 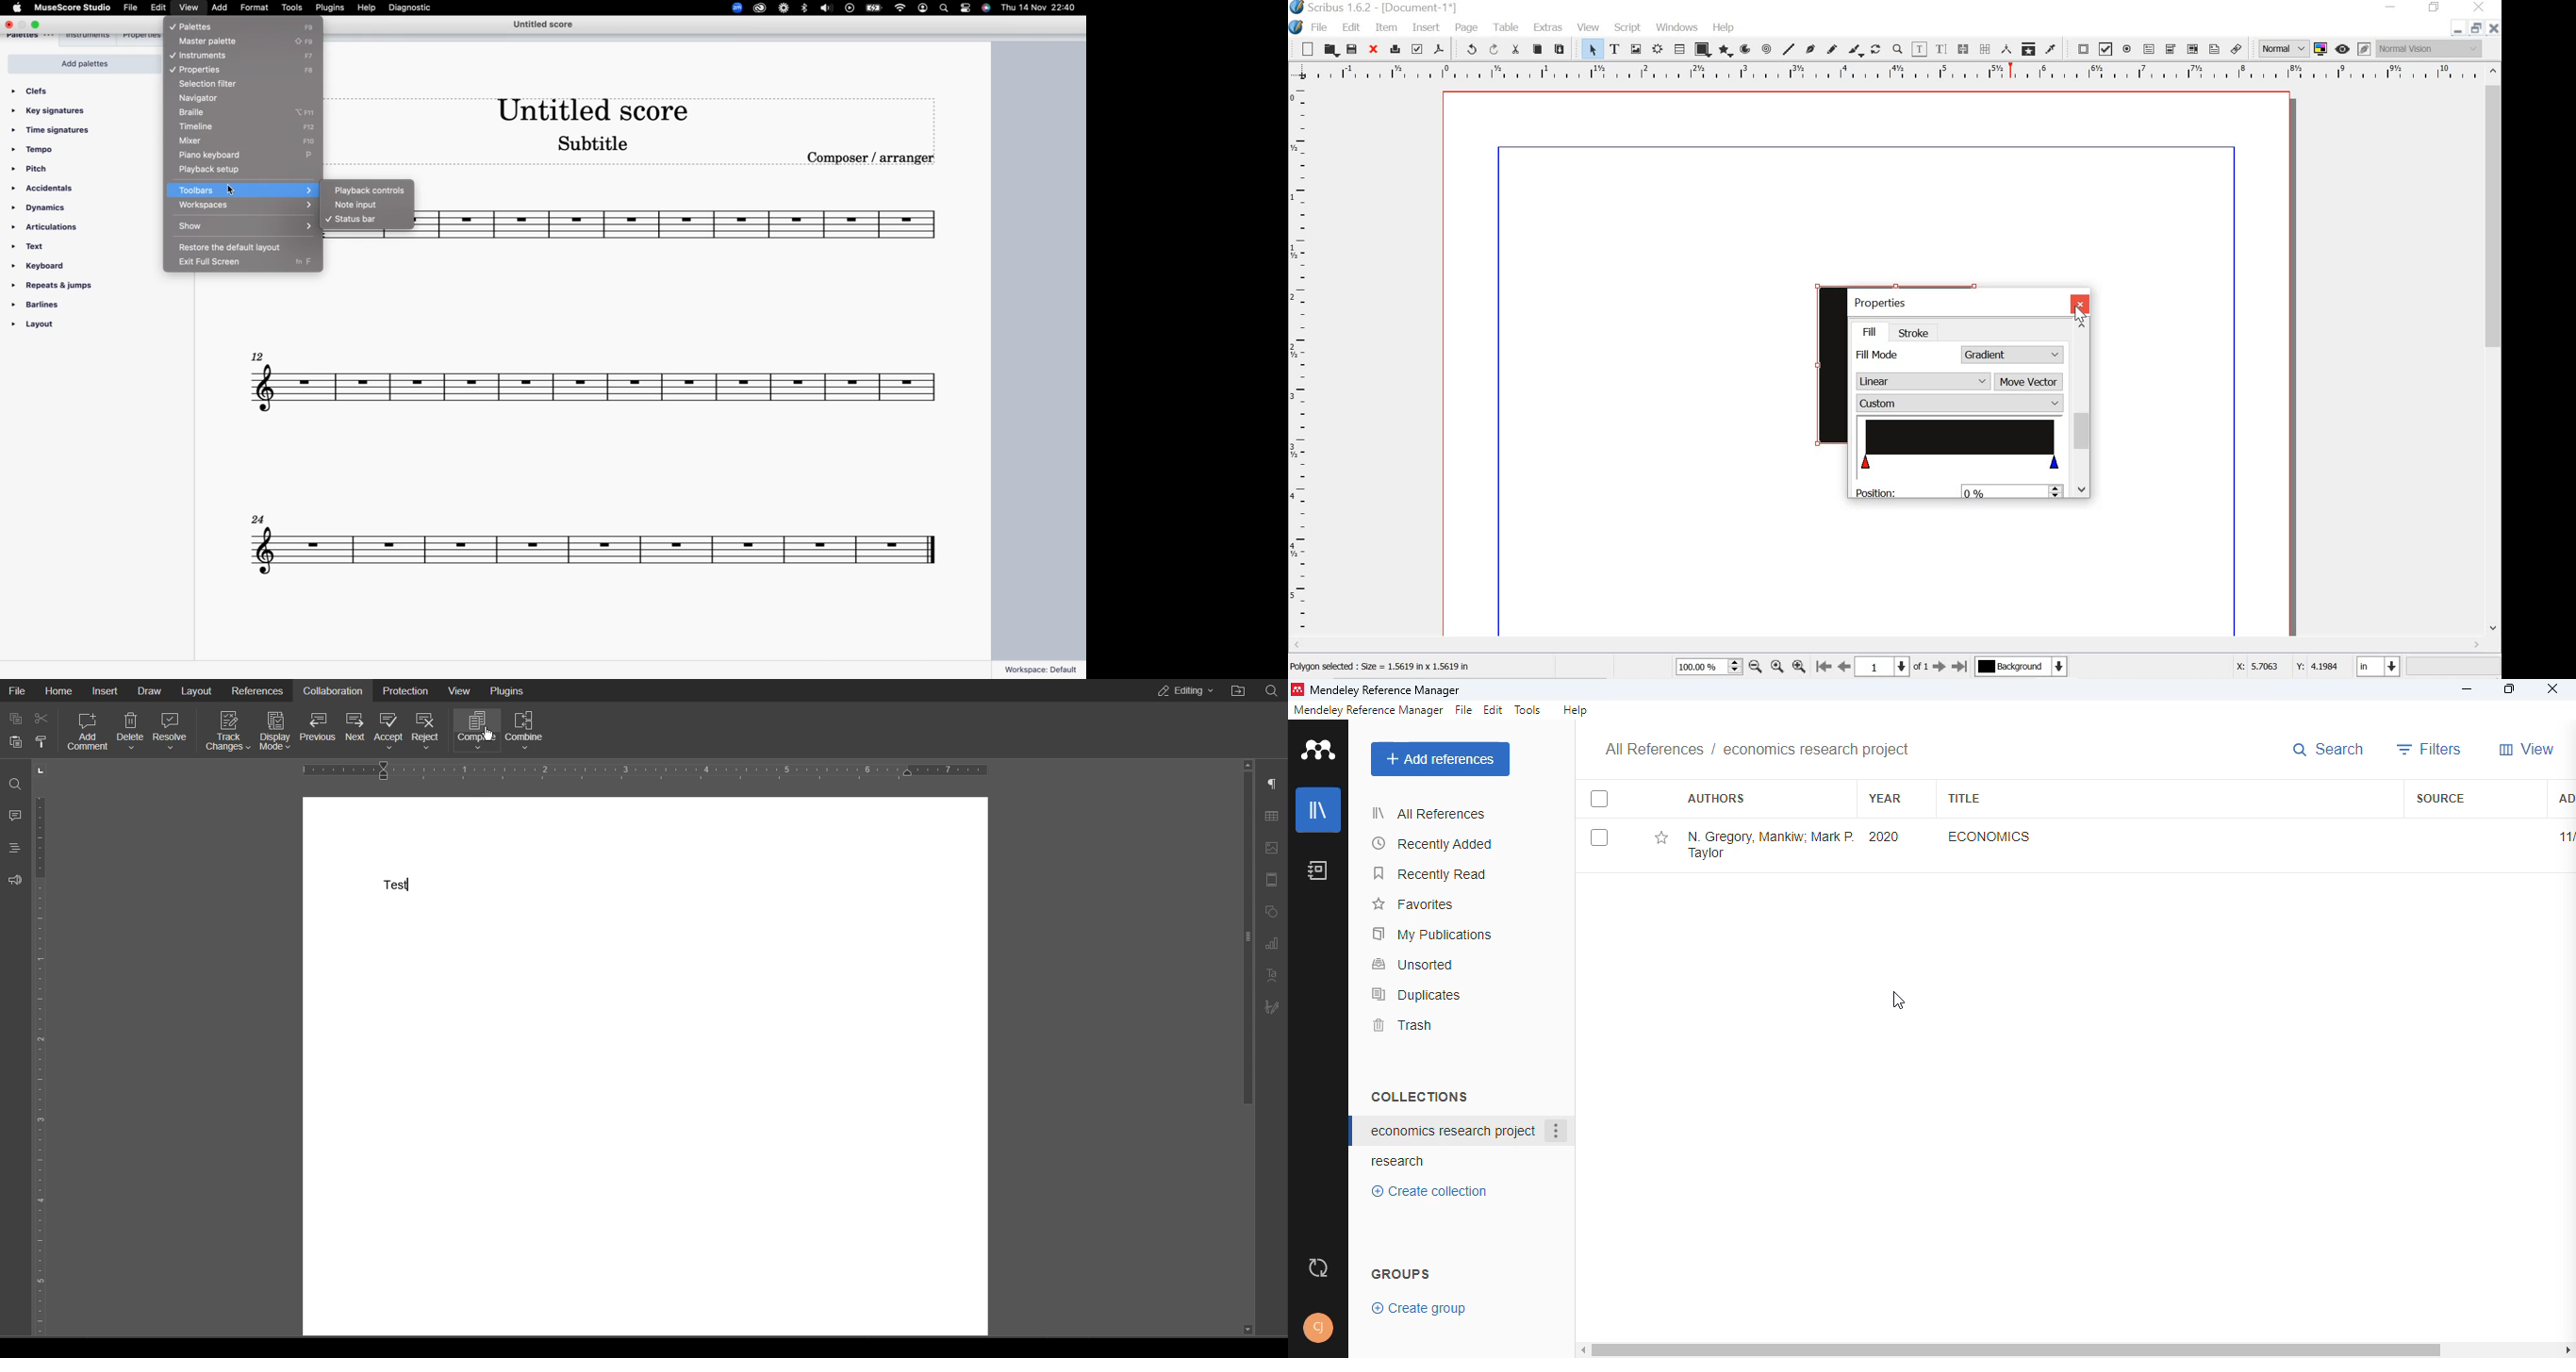 What do you see at coordinates (2237, 47) in the screenshot?
I see `link annotation` at bounding box center [2237, 47].